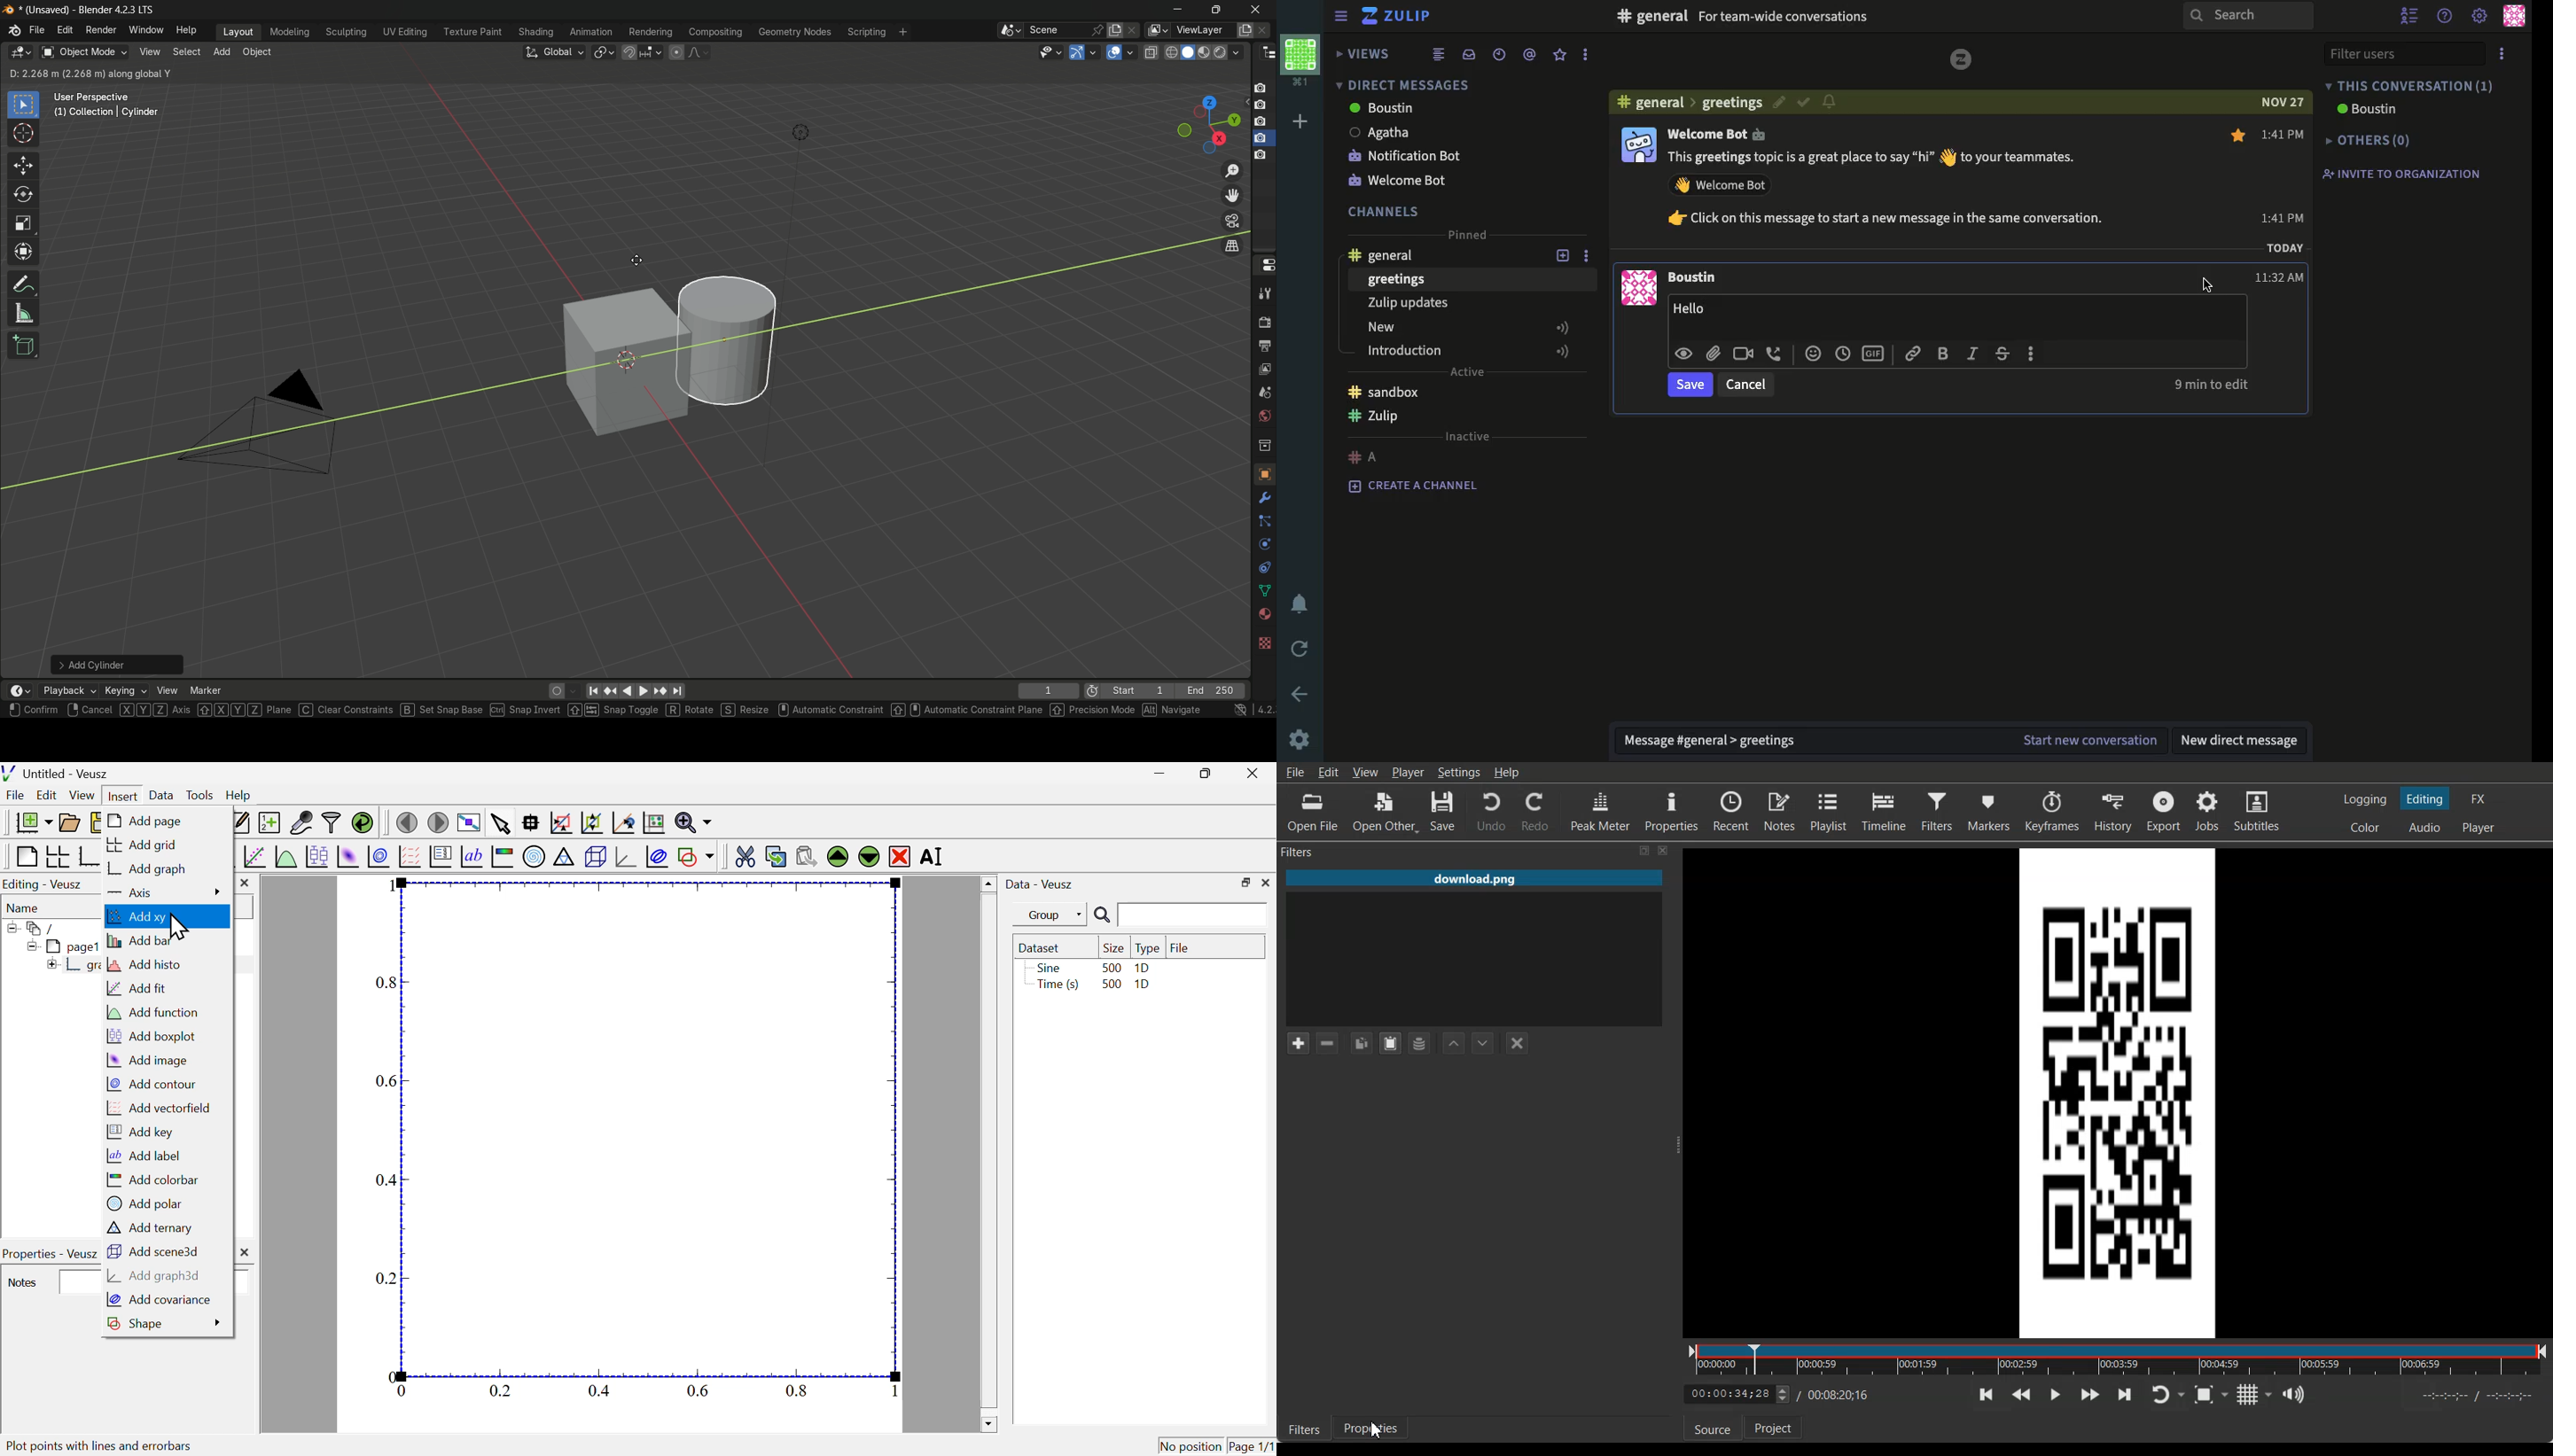 The height and width of the screenshot is (1456, 2576). I want to click on workspace profile, so click(1302, 62).